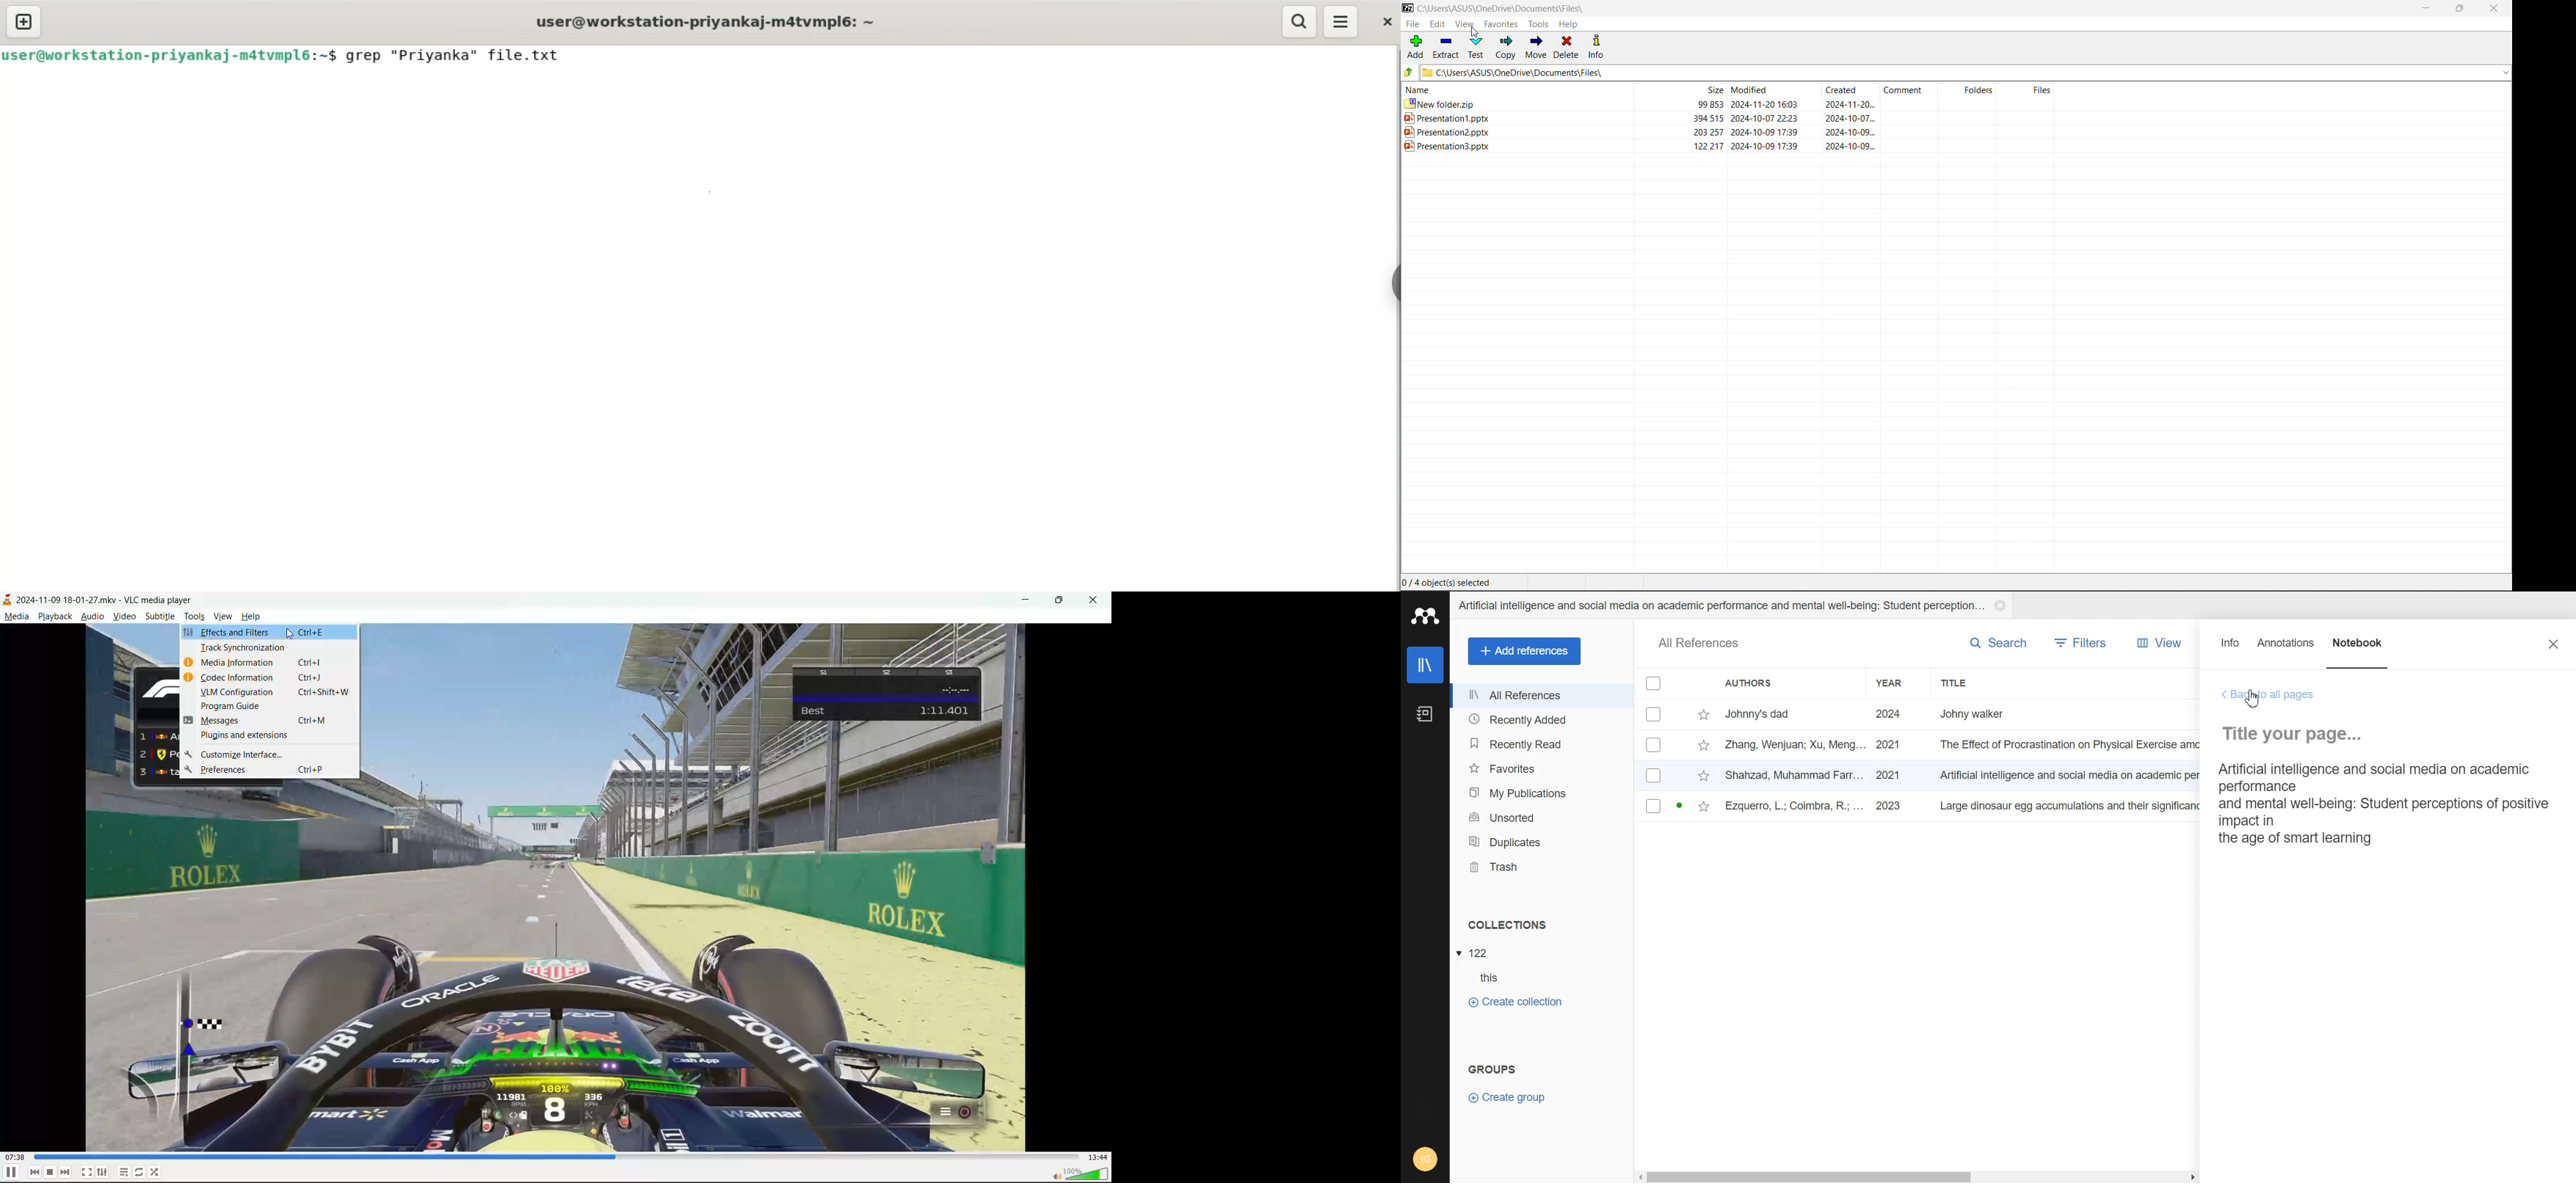 This screenshot has height=1204, width=2576. I want to click on Crate Group, so click(1507, 1097).